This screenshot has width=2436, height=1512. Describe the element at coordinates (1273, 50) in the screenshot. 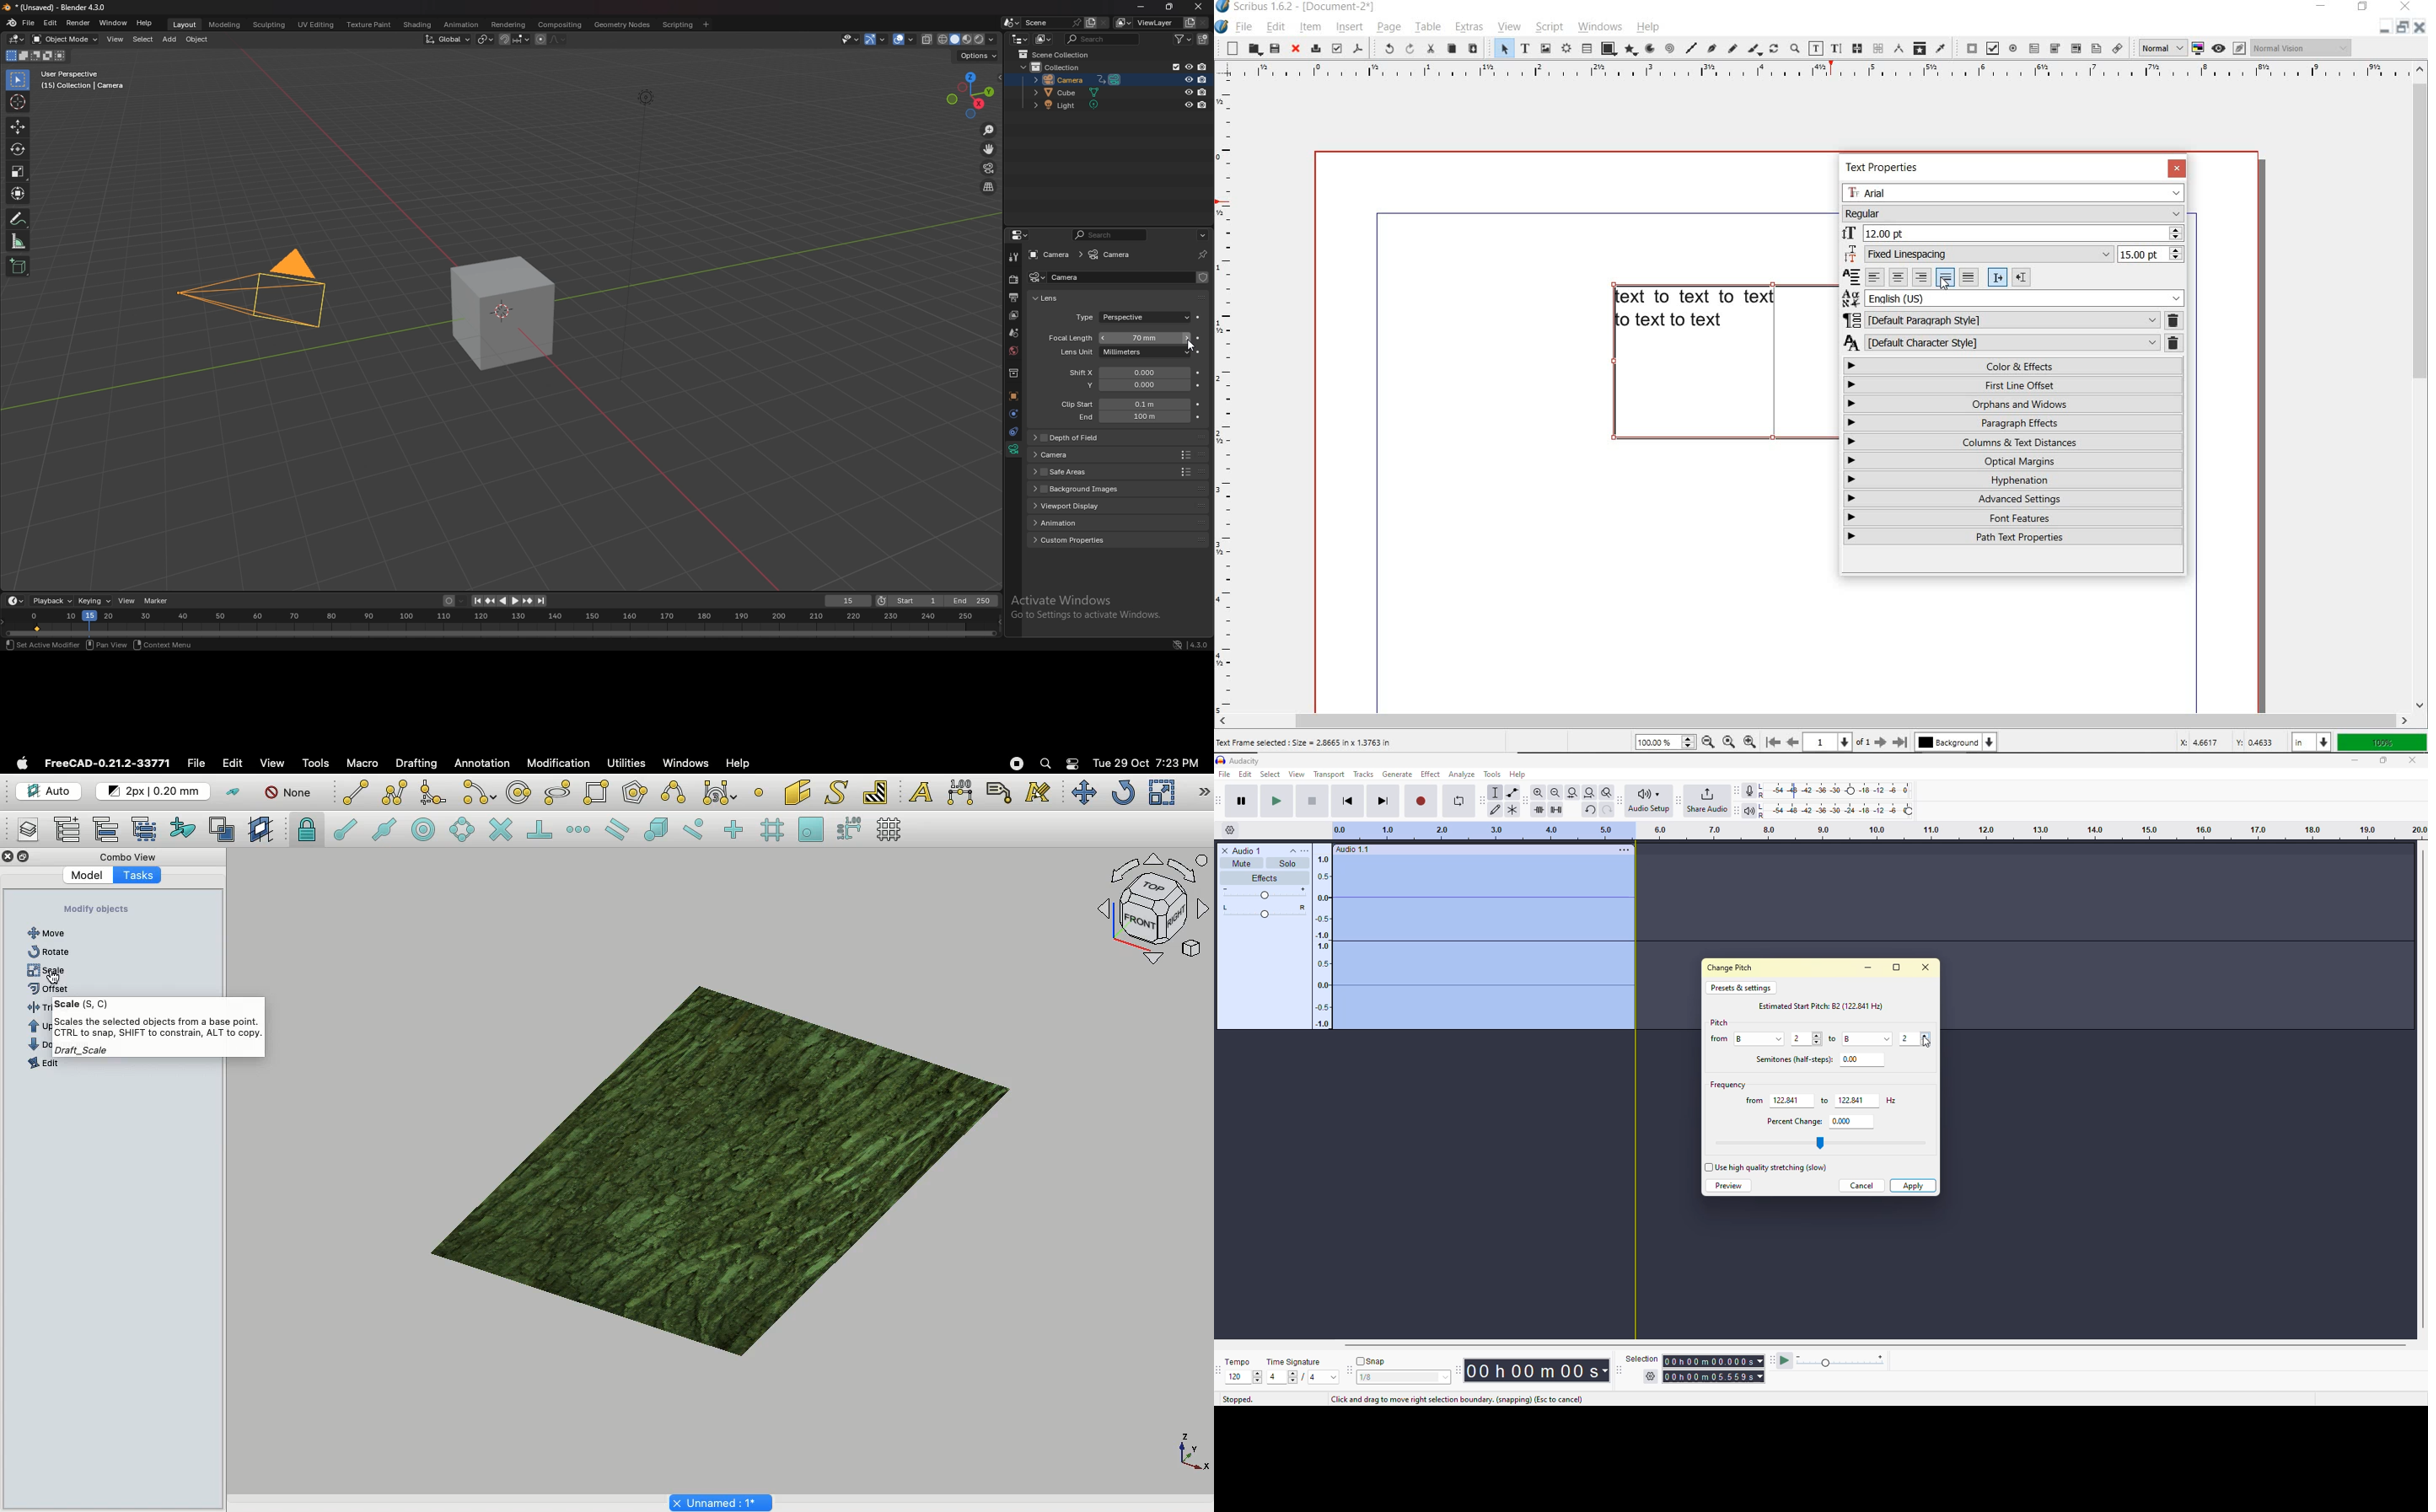

I see `save` at that location.